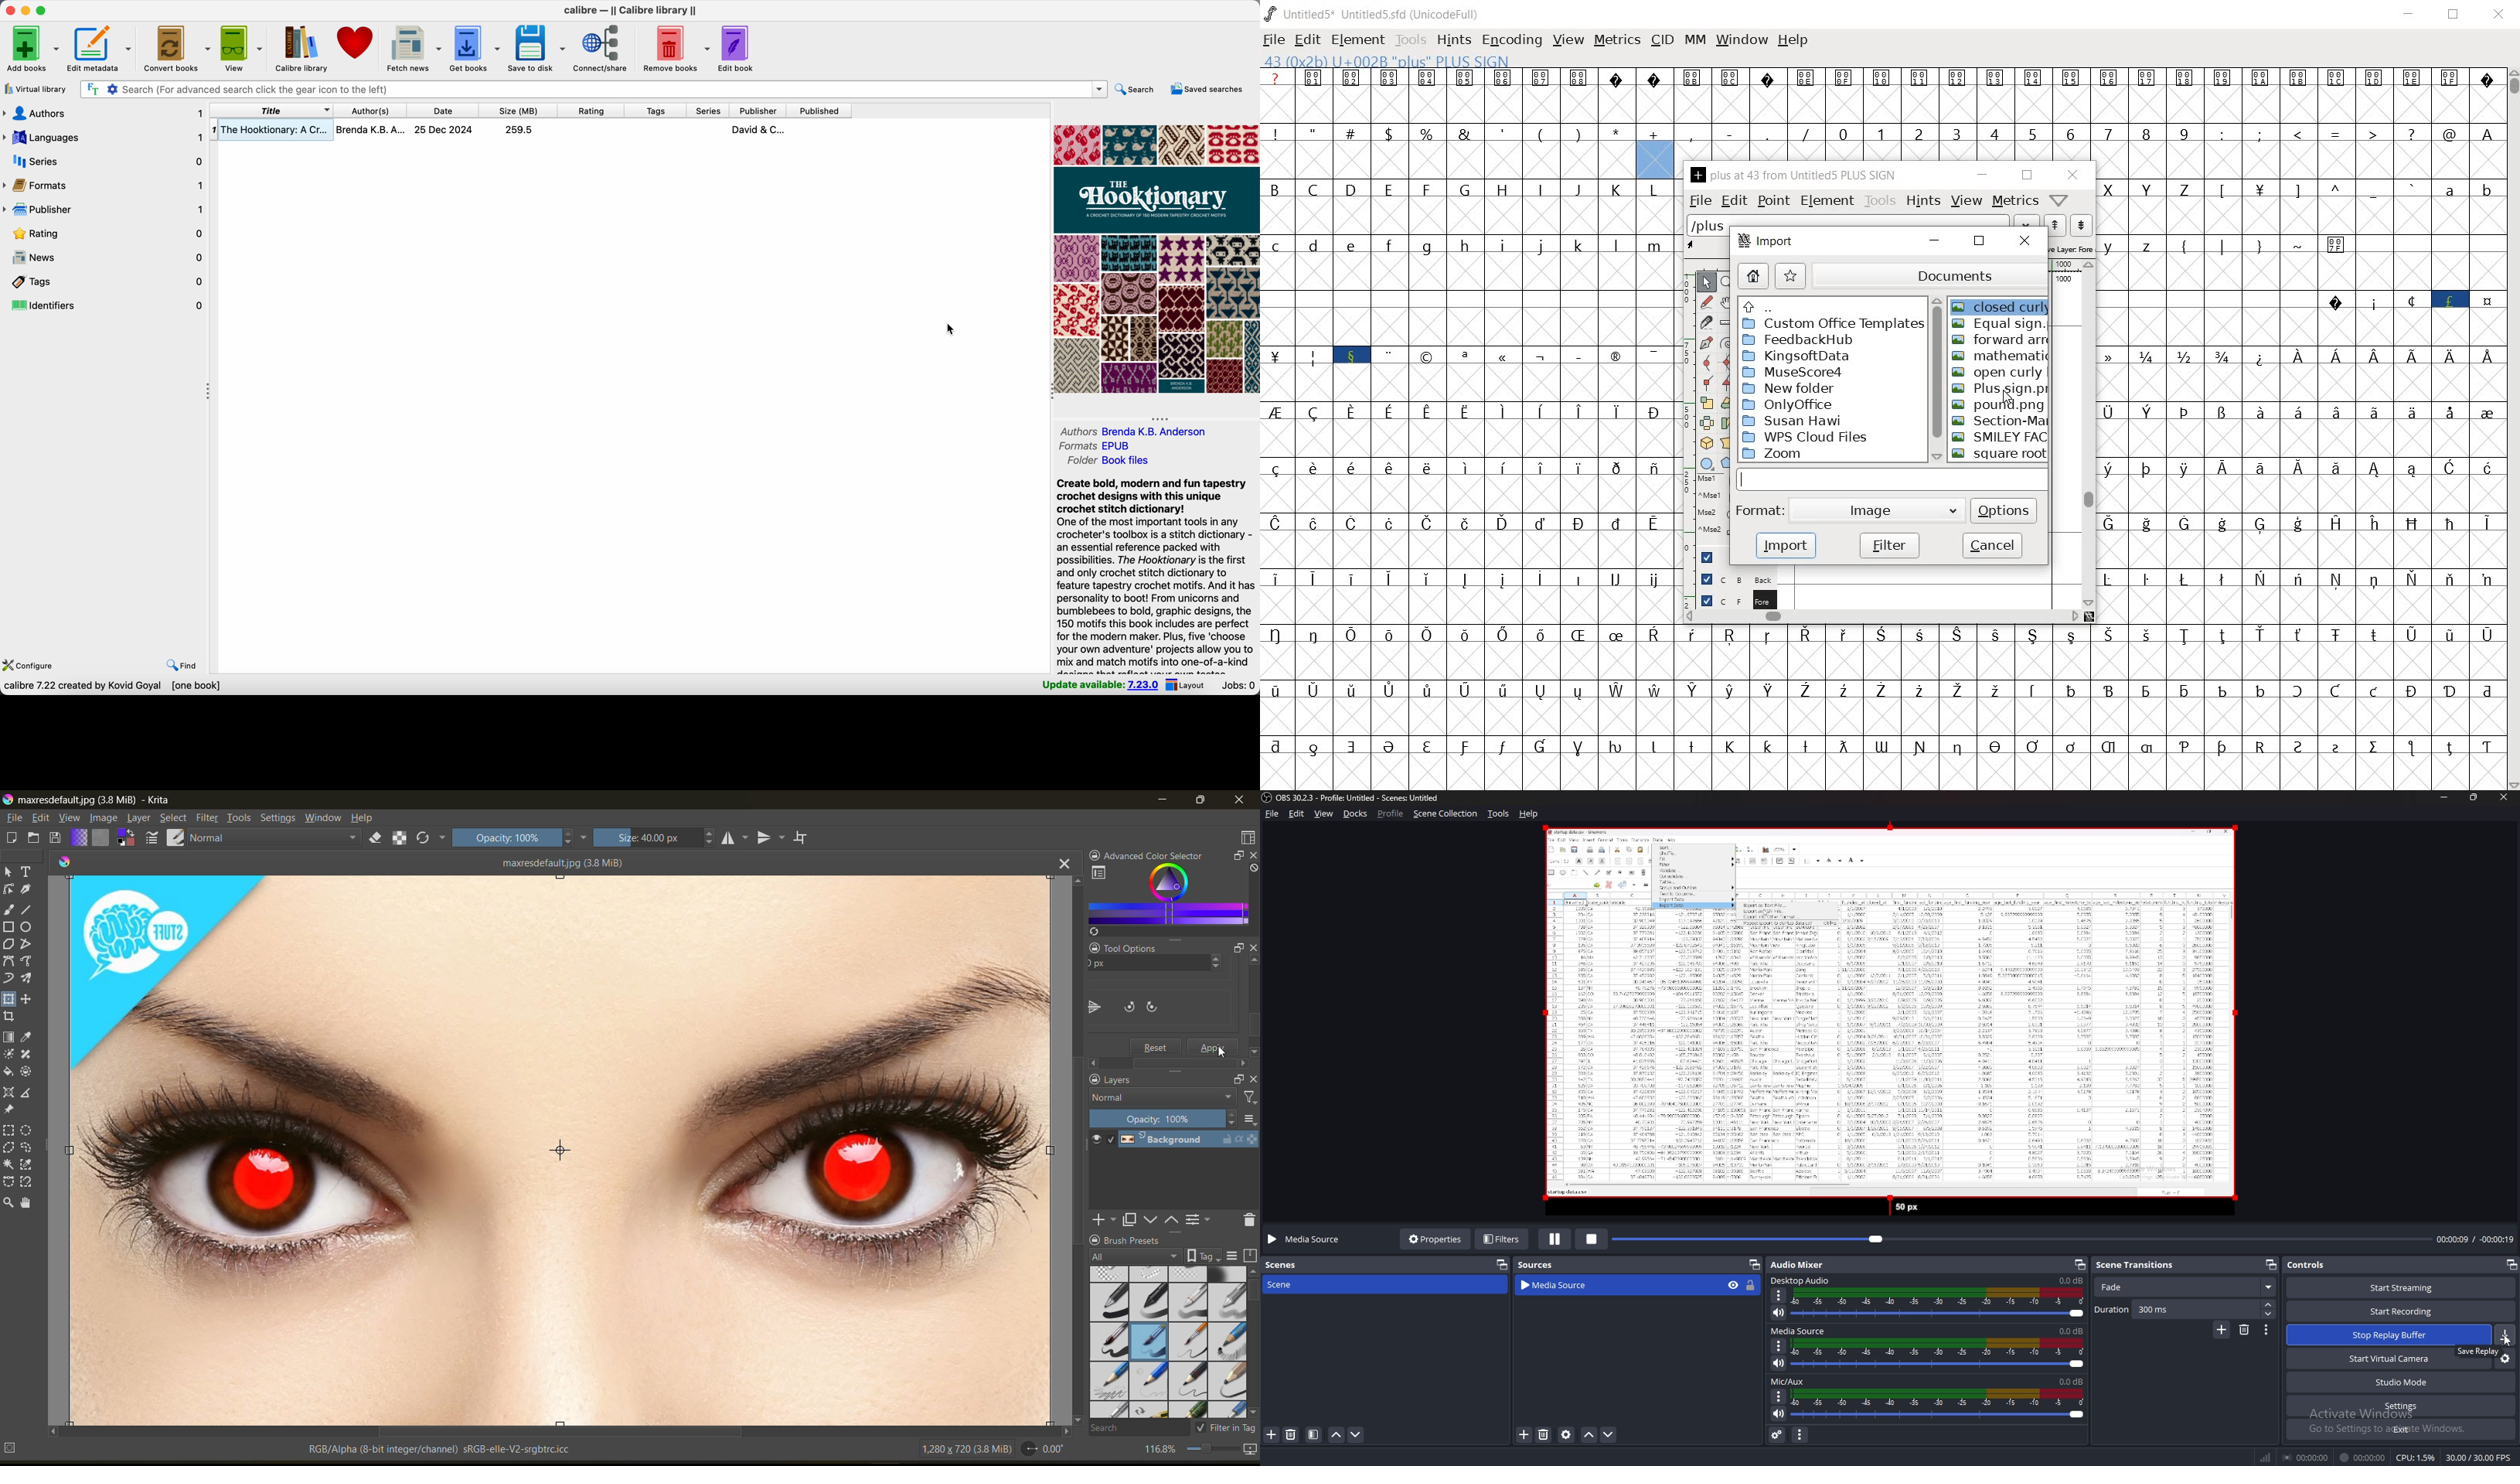 The width and height of the screenshot is (2520, 1484). What do you see at coordinates (560, 1151) in the screenshot?
I see `horizontally flipped canvas` at bounding box center [560, 1151].